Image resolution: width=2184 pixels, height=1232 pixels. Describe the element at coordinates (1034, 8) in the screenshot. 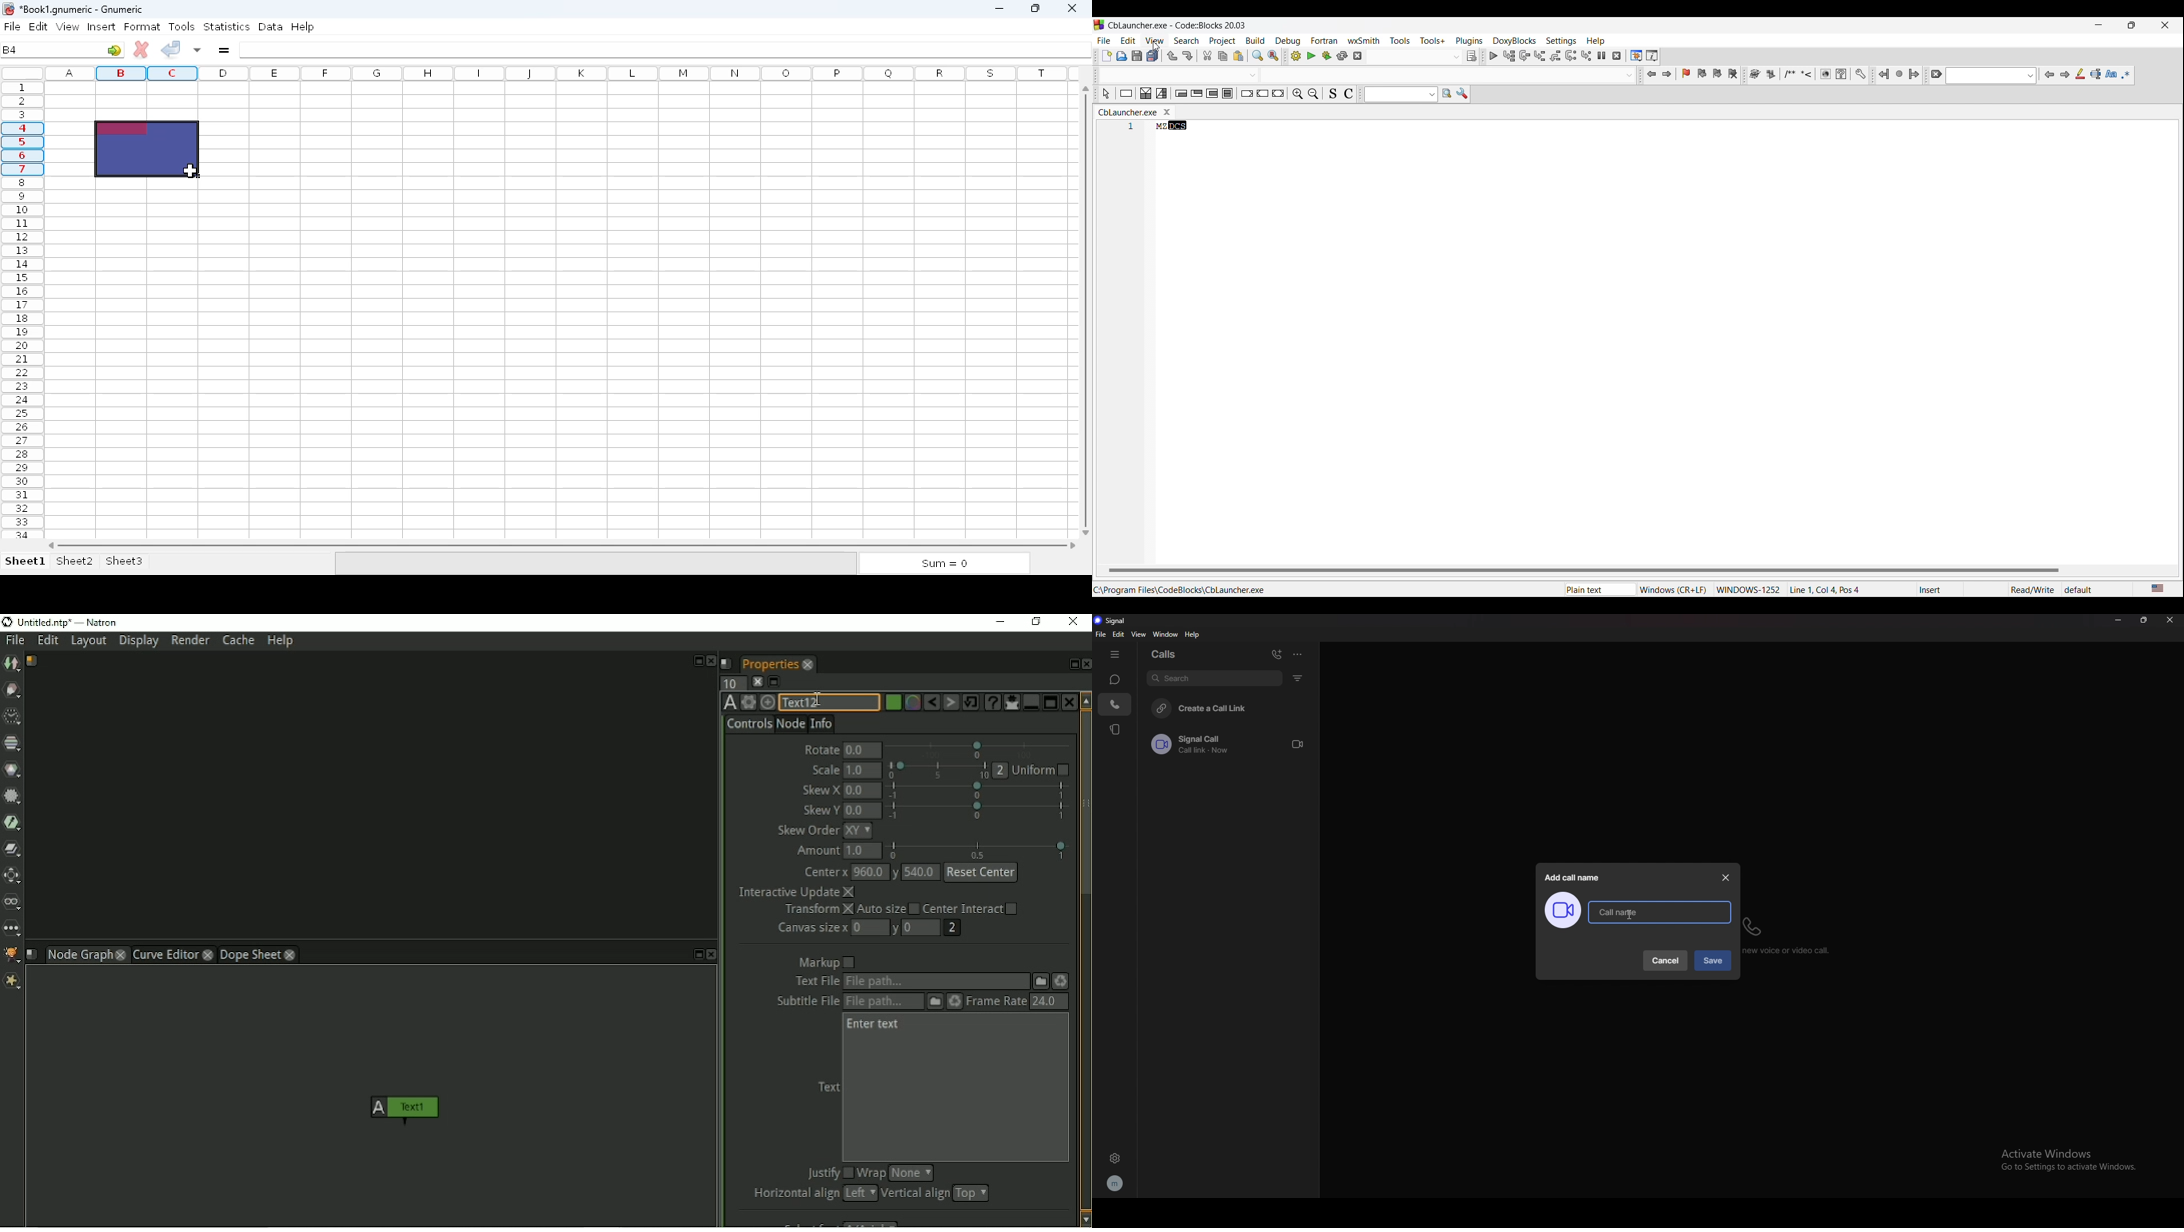

I see `maximize` at that location.